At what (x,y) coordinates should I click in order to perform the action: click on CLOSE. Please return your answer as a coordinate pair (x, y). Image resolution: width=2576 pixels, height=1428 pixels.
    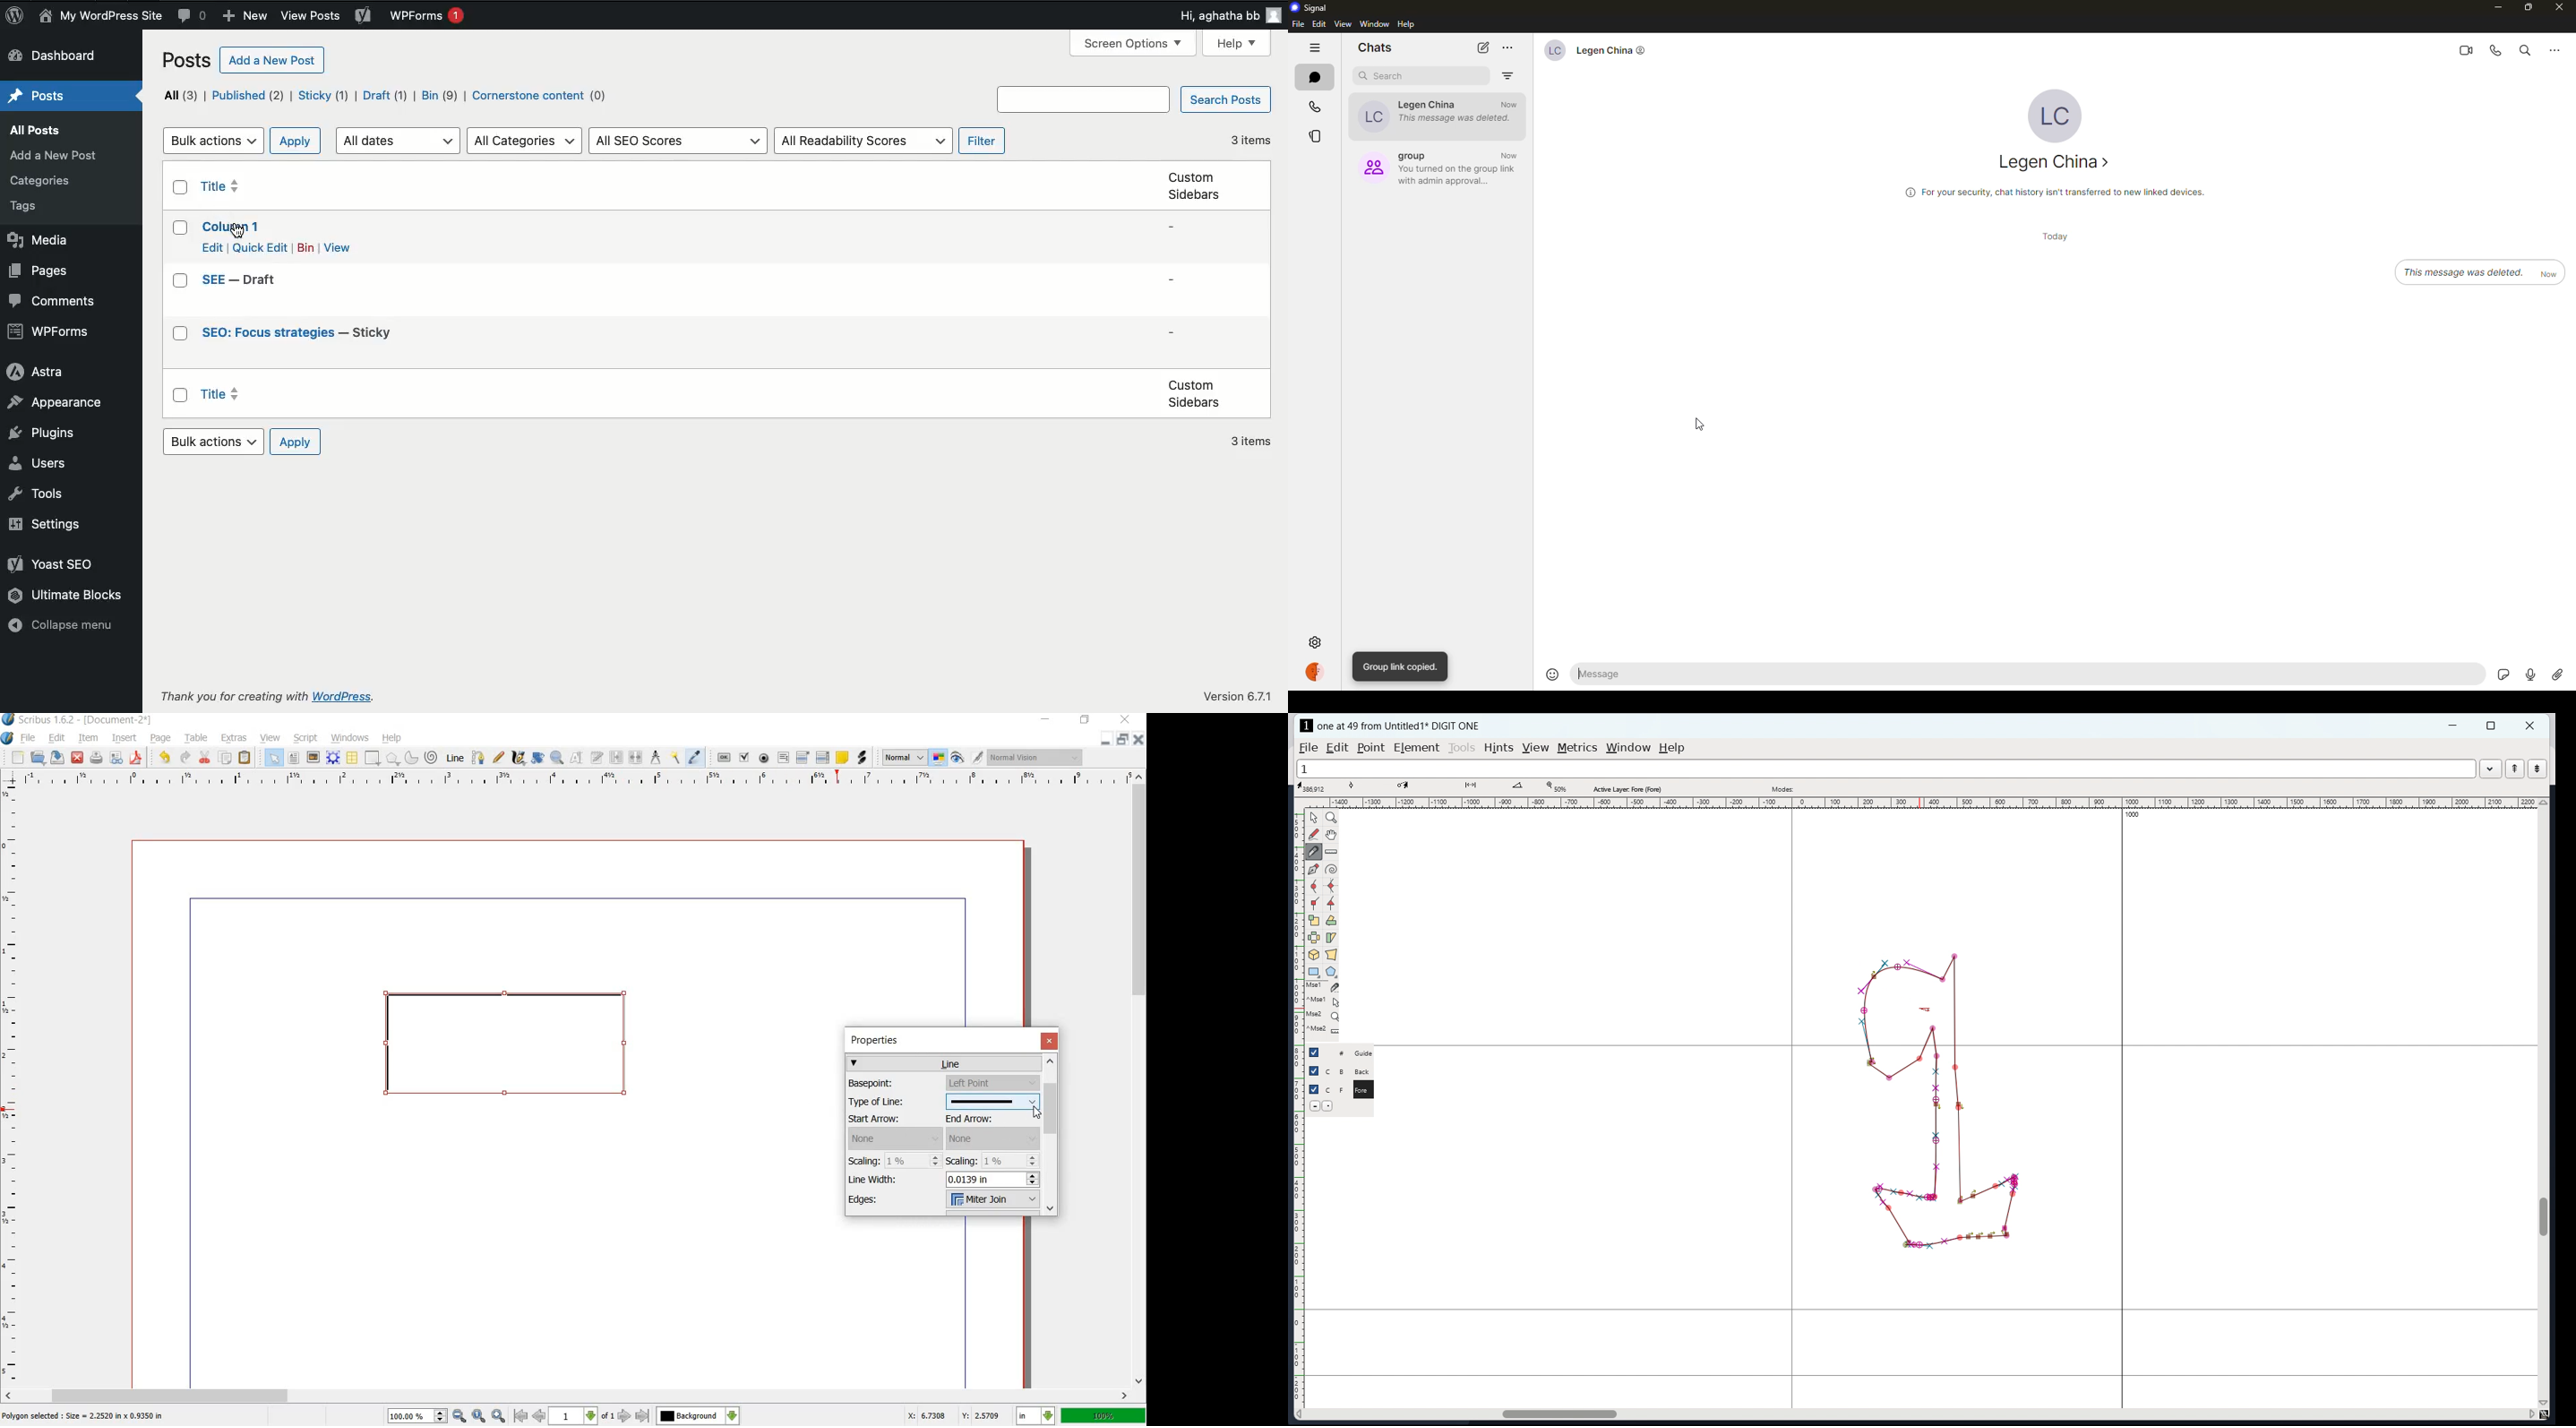
    Looking at the image, I should click on (77, 757).